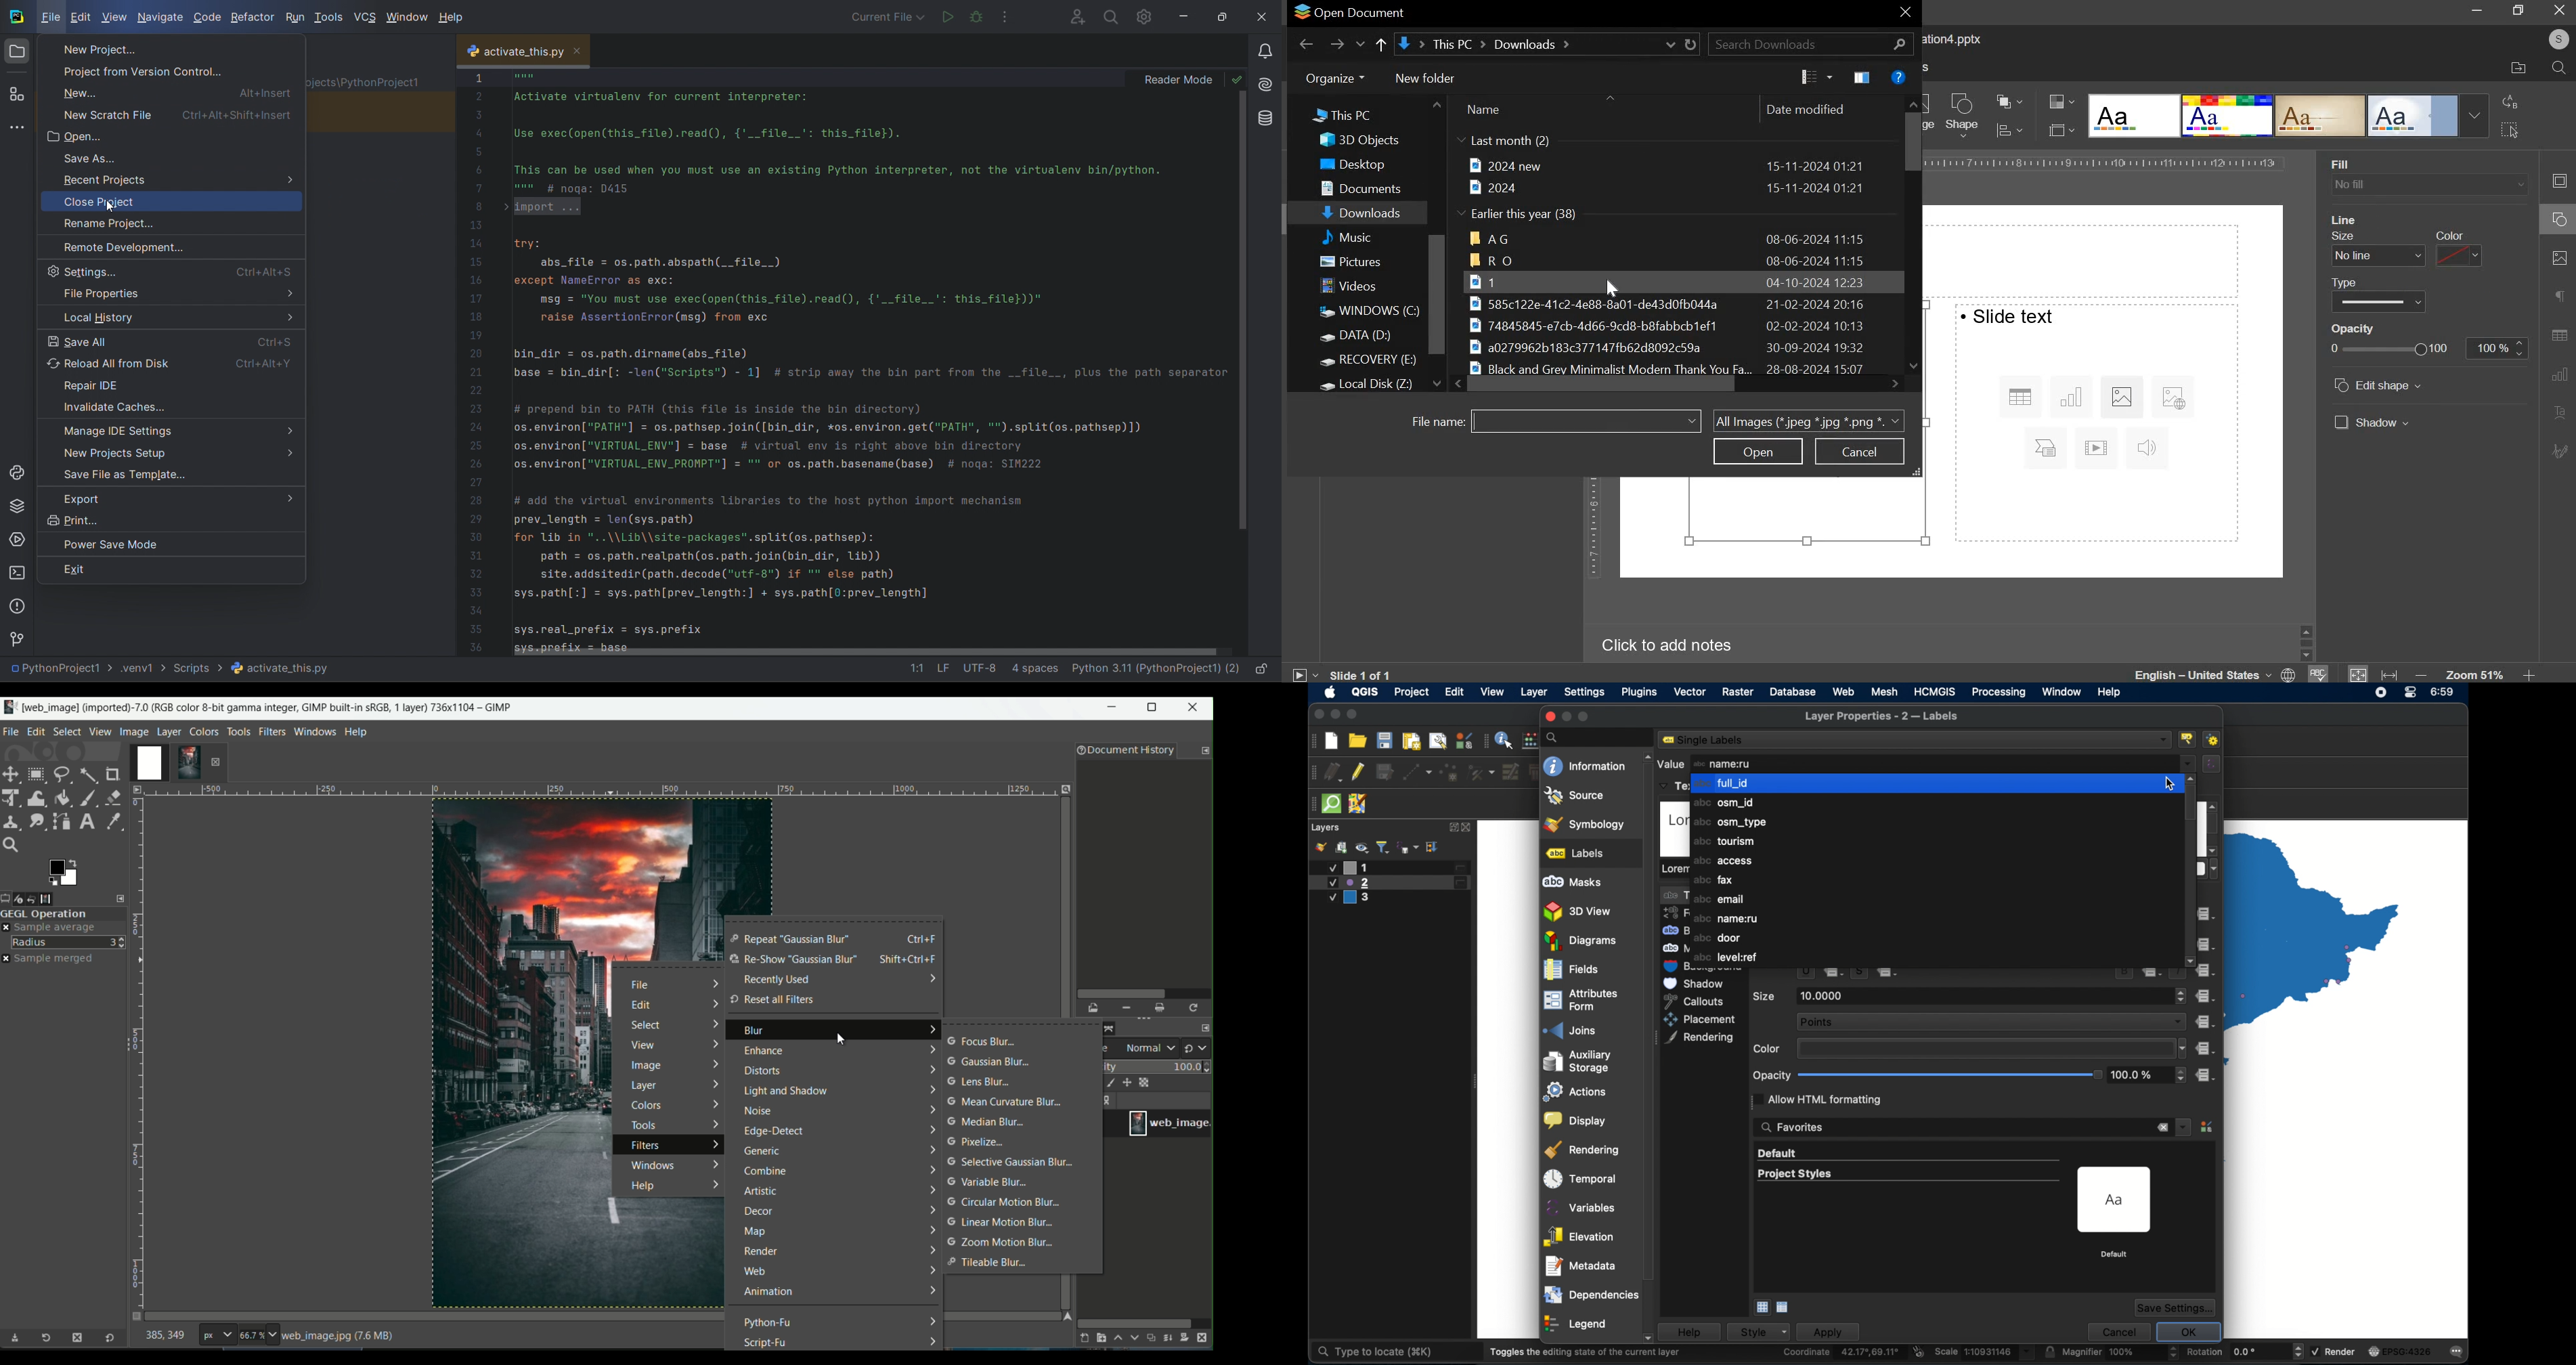 The width and height of the screenshot is (2576, 1372). Describe the element at coordinates (1723, 841) in the screenshot. I see `tourism` at that location.